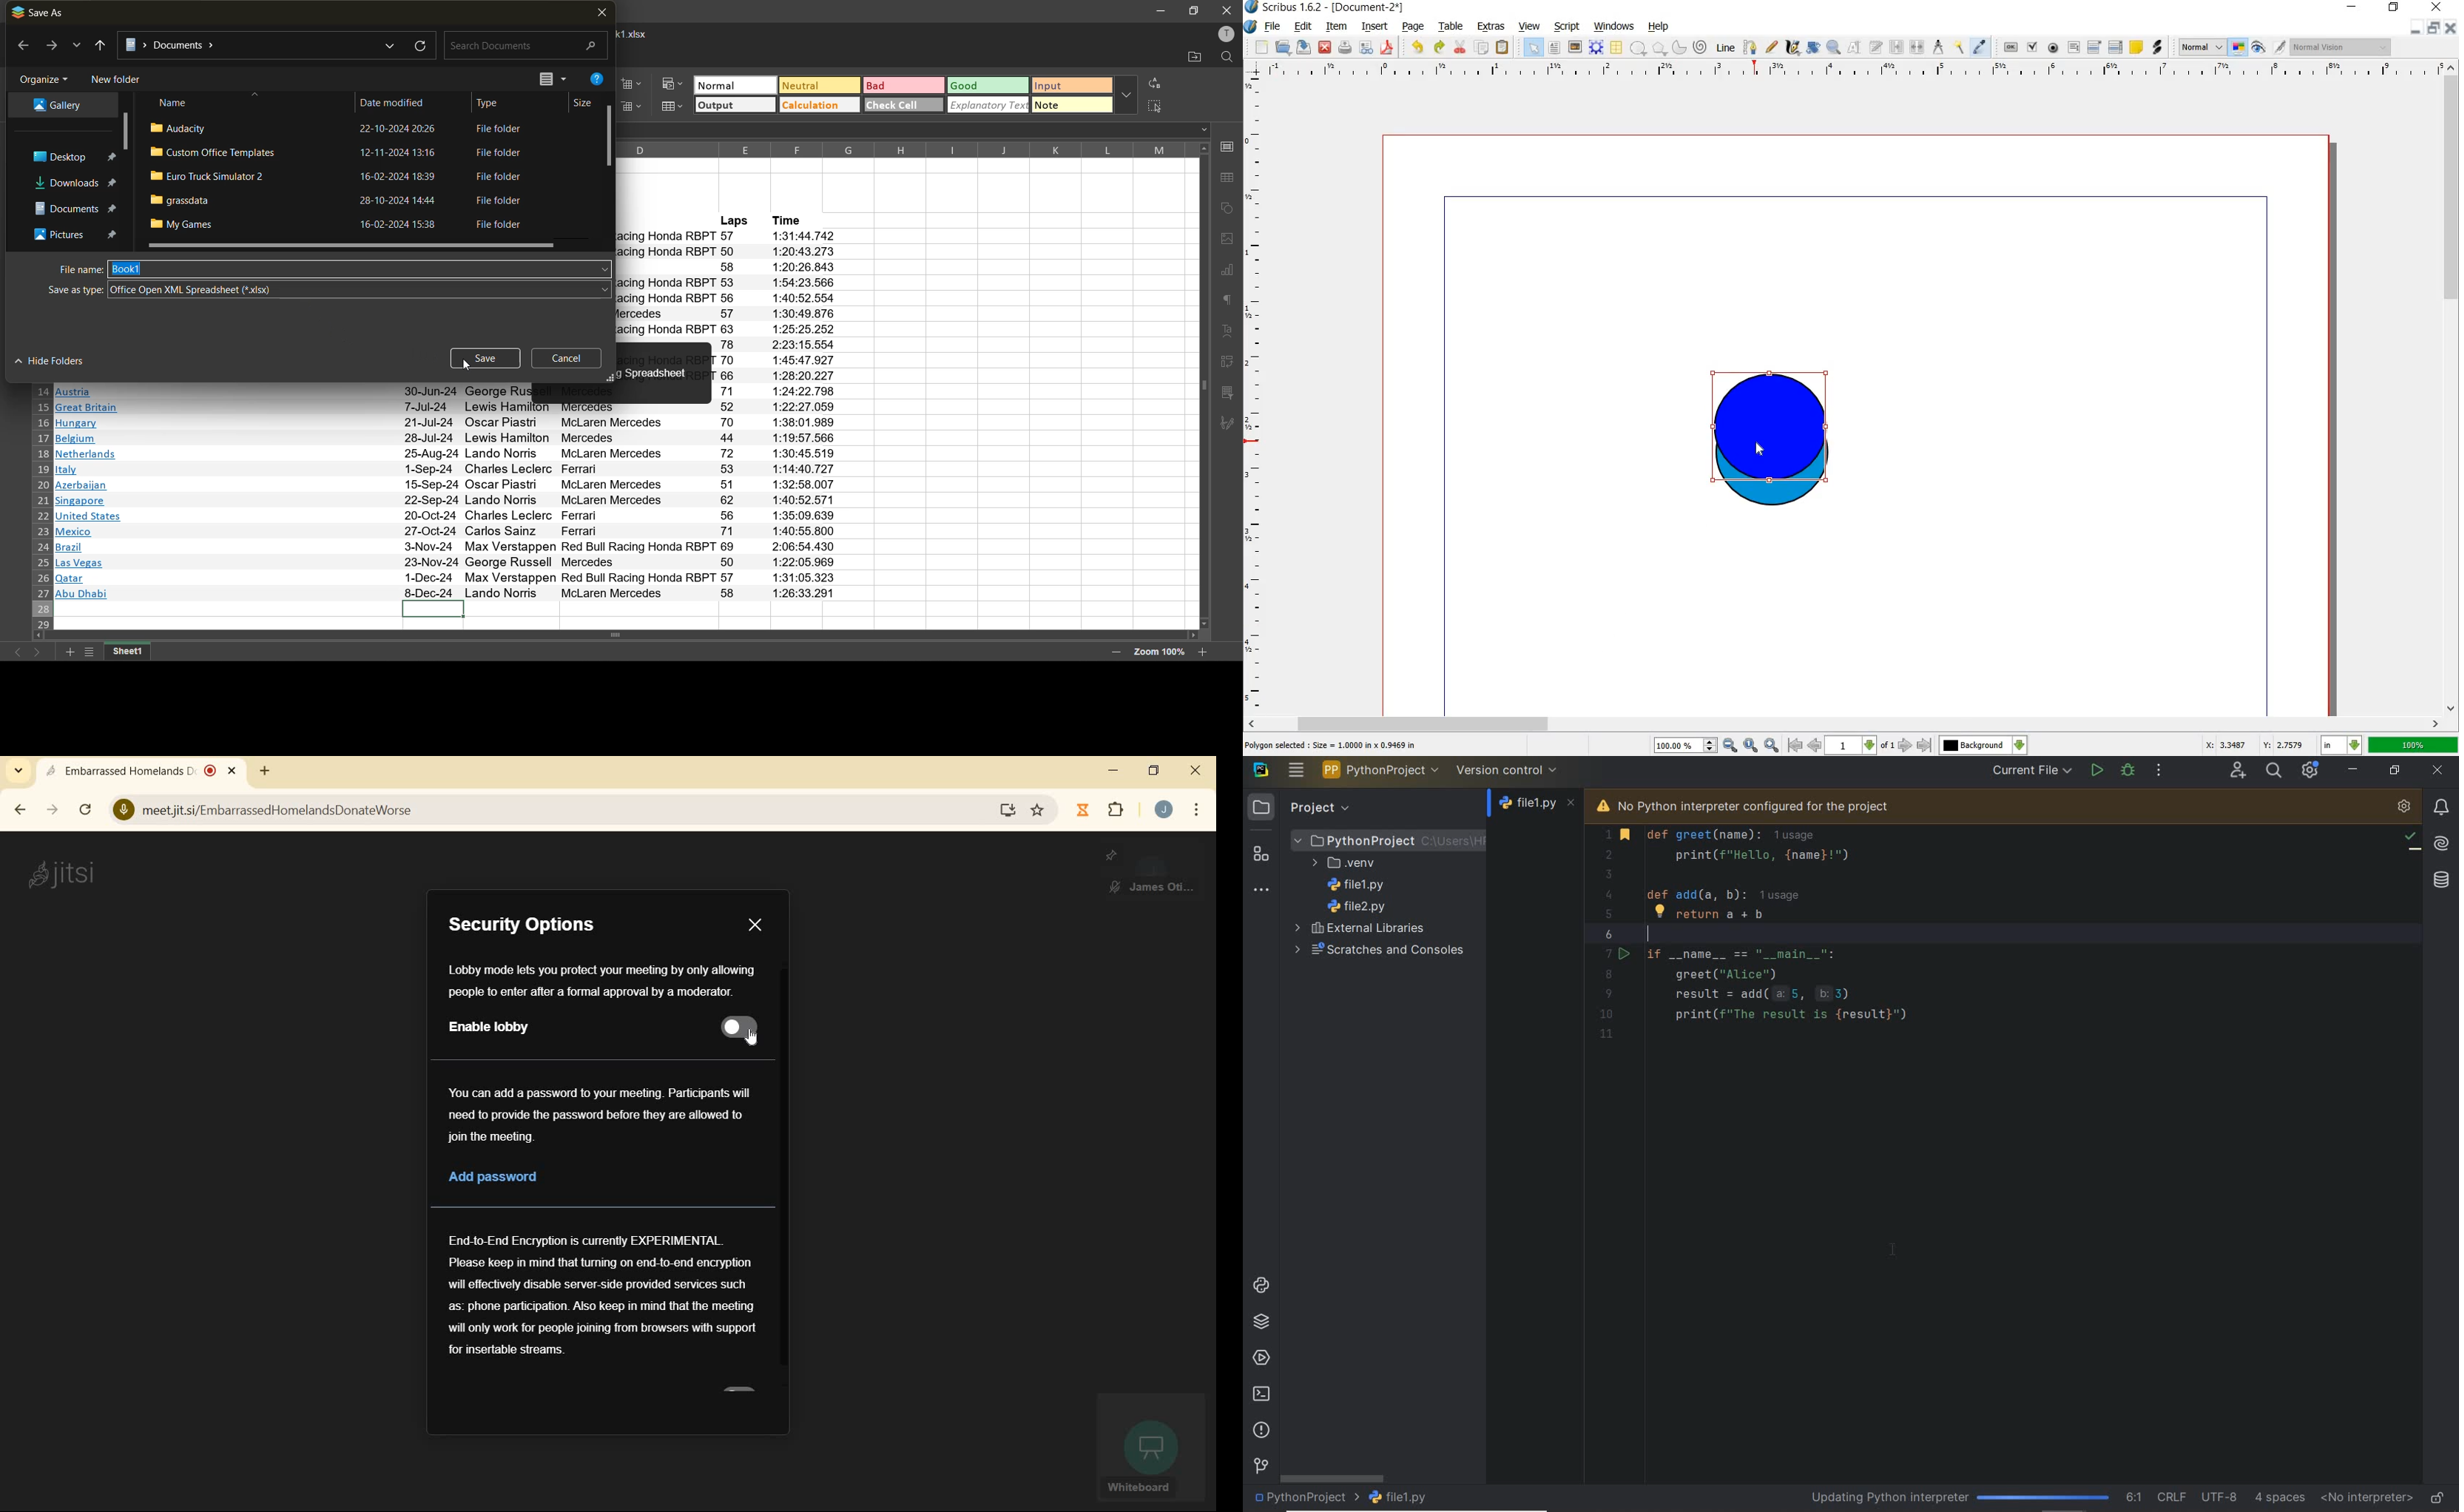 The height and width of the screenshot is (1512, 2464). Describe the element at coordinates (2052, 48) in the screenshot. I see `pdf radio button` at that location.